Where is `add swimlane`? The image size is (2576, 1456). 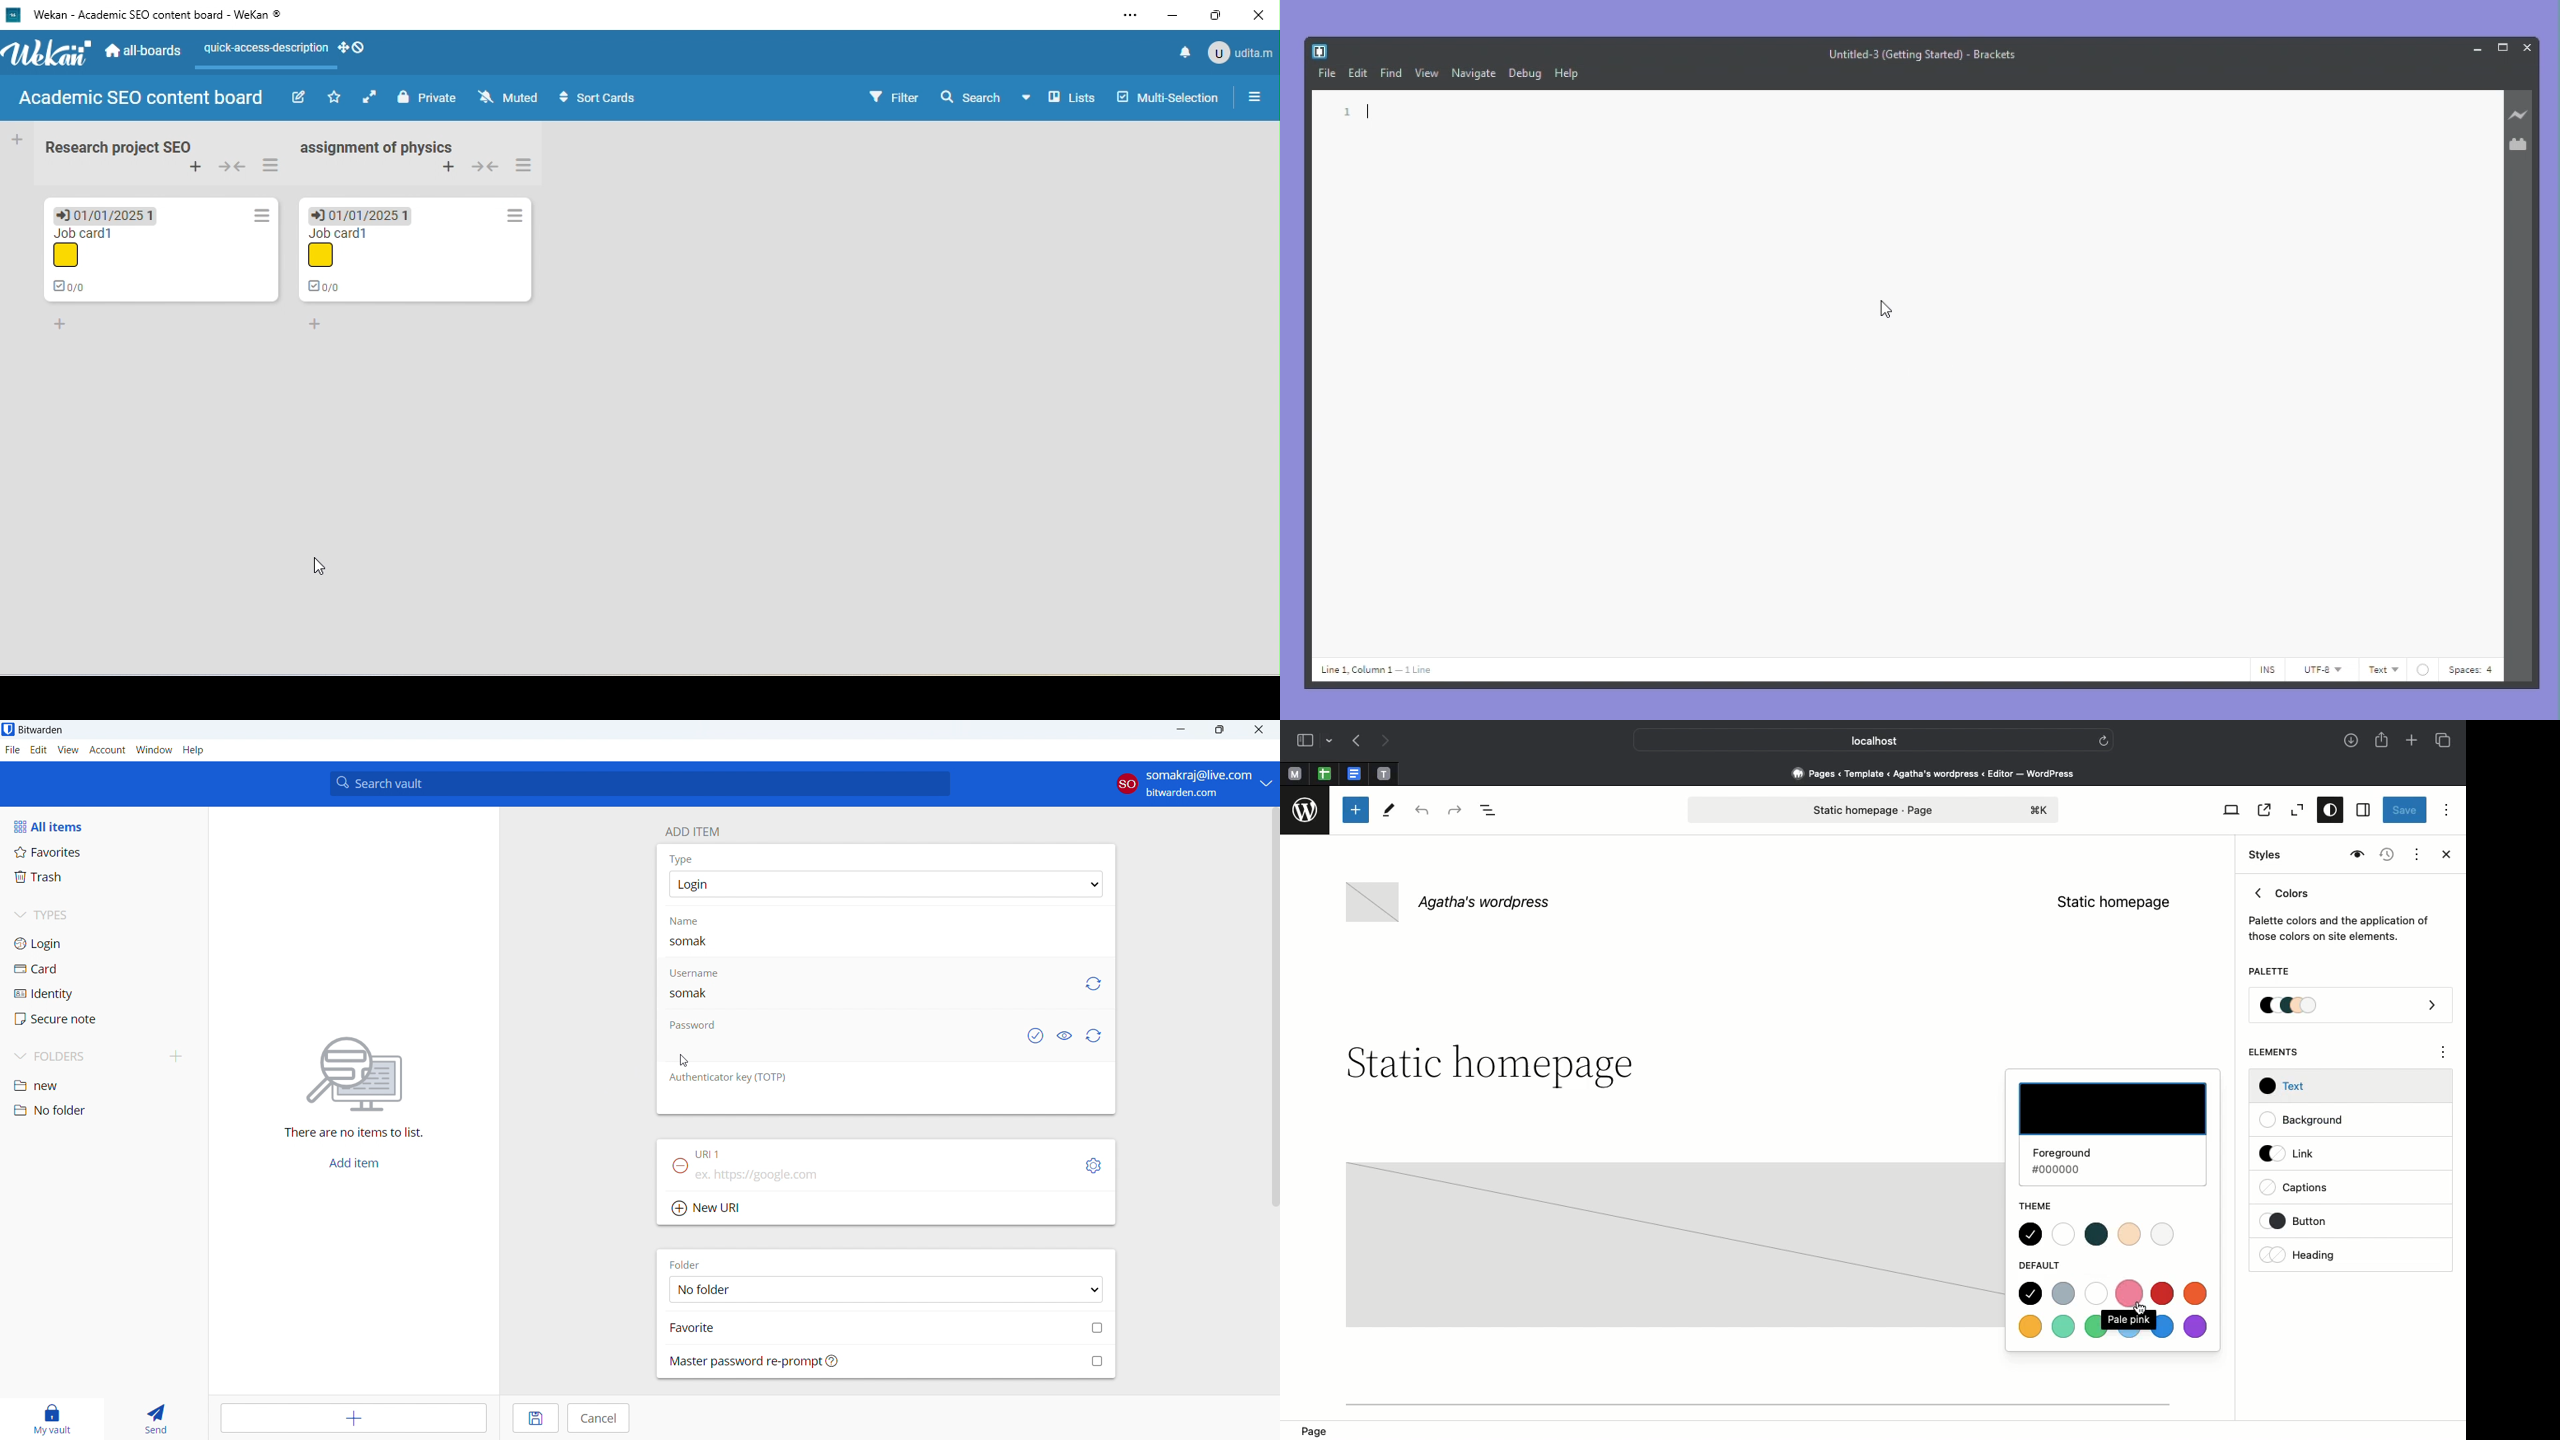
add swimlane is located at coordinates (198, 170).